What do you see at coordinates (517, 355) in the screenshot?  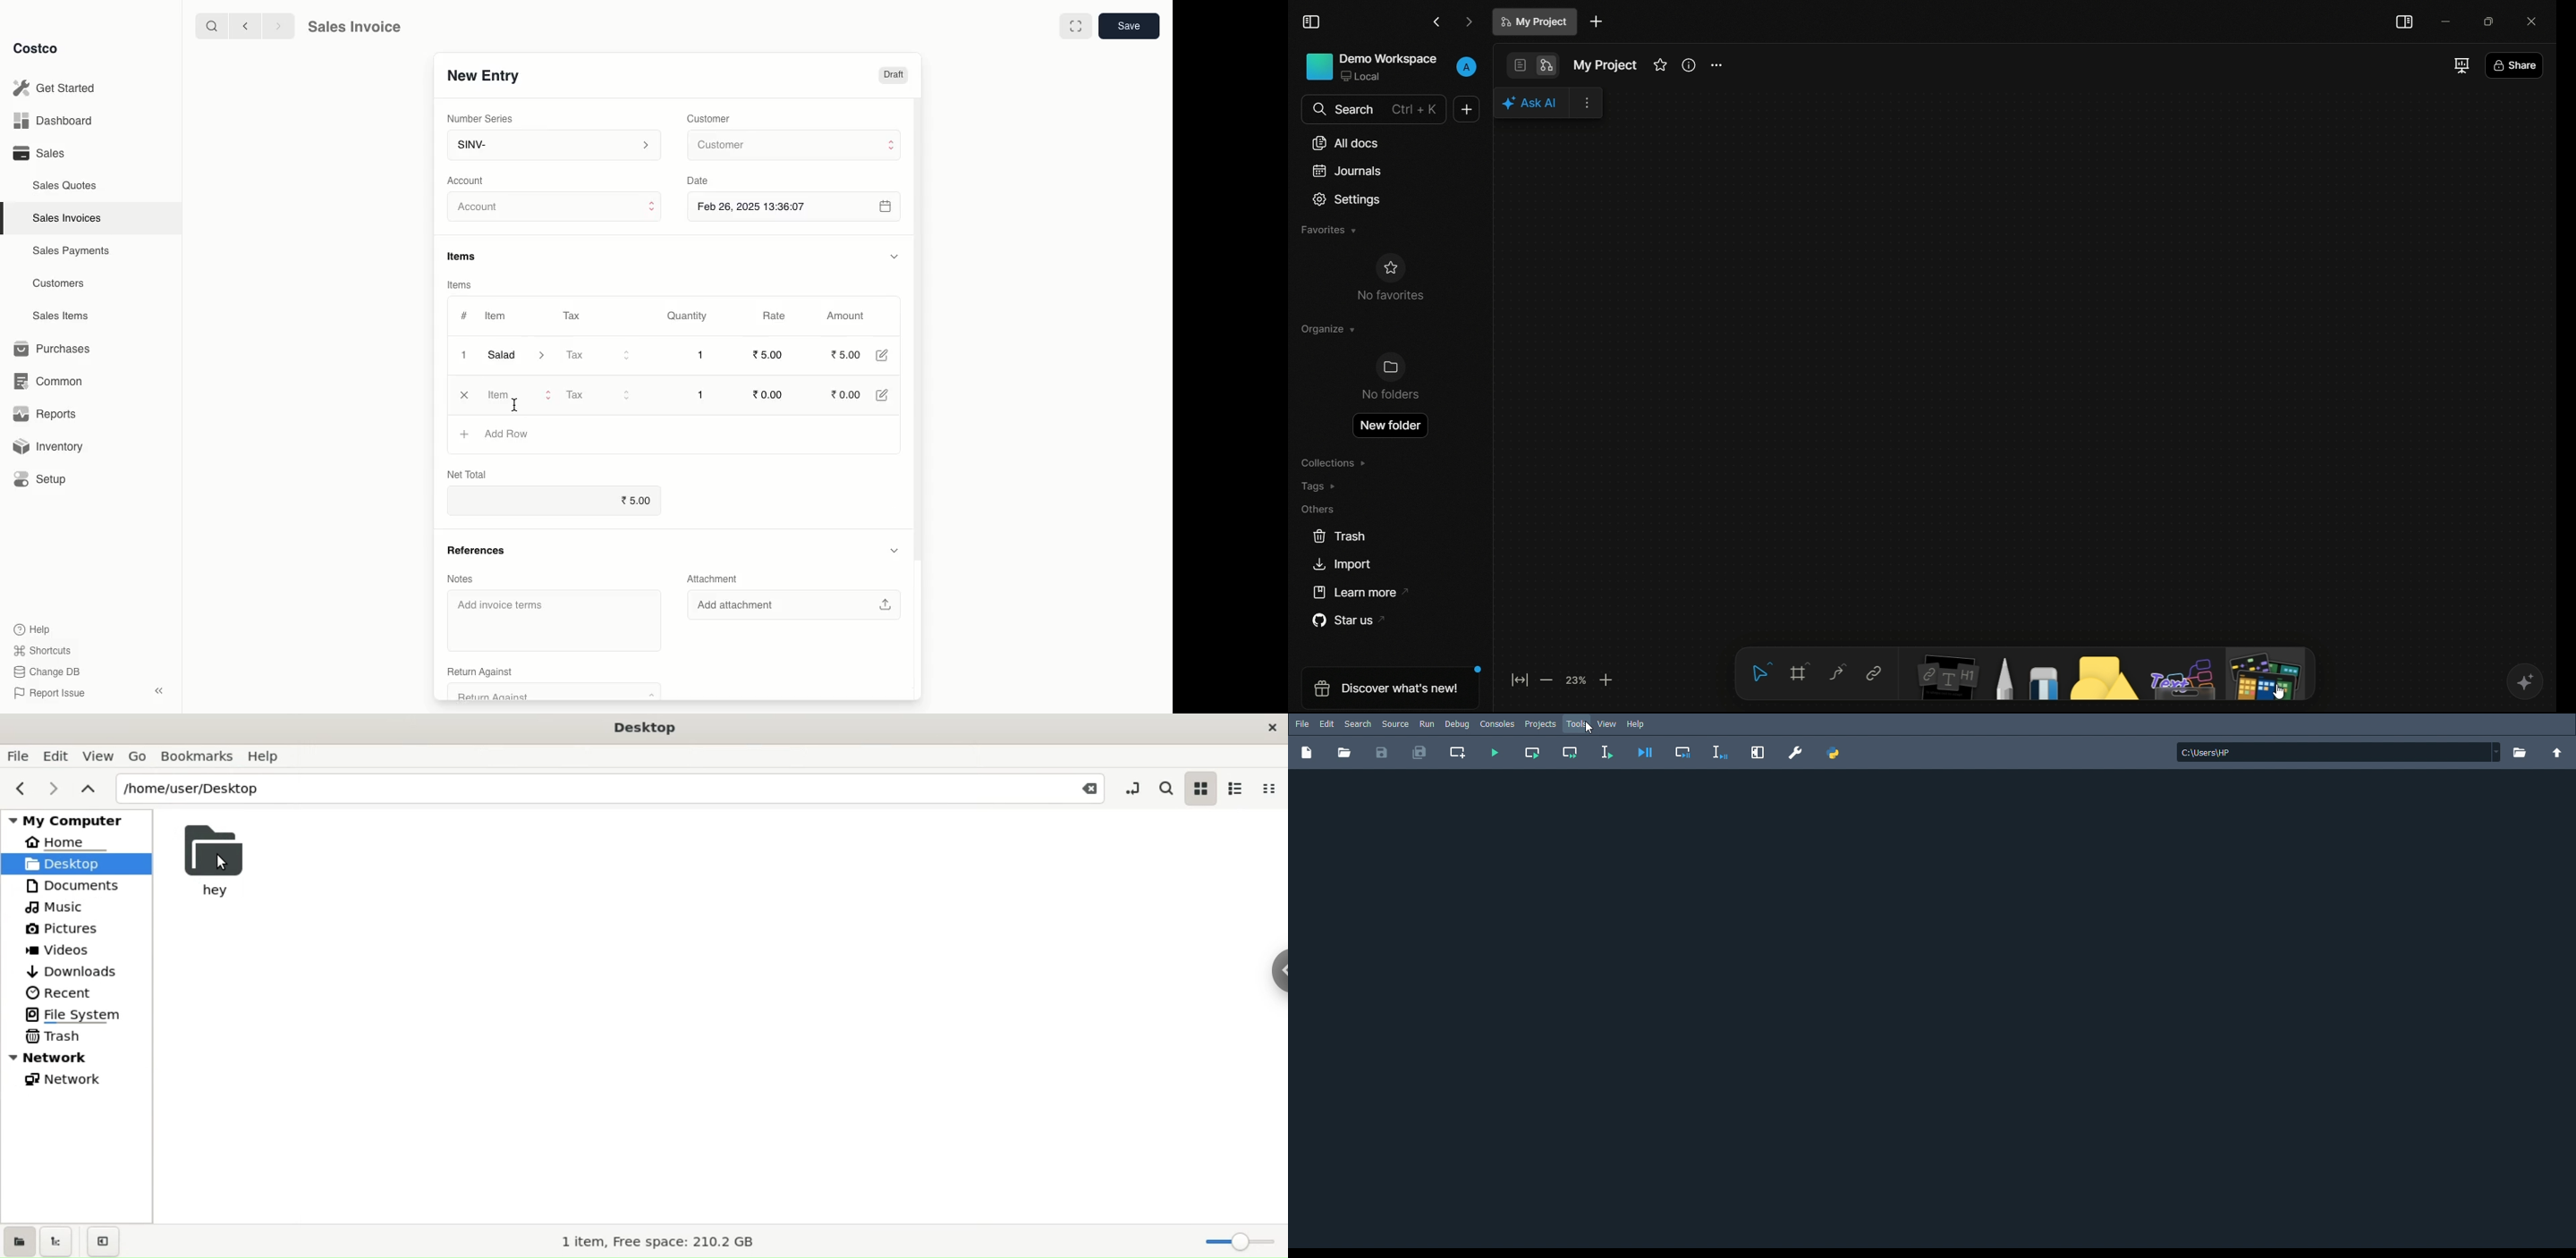 I see `Salad` at bounding box center [517, 355].